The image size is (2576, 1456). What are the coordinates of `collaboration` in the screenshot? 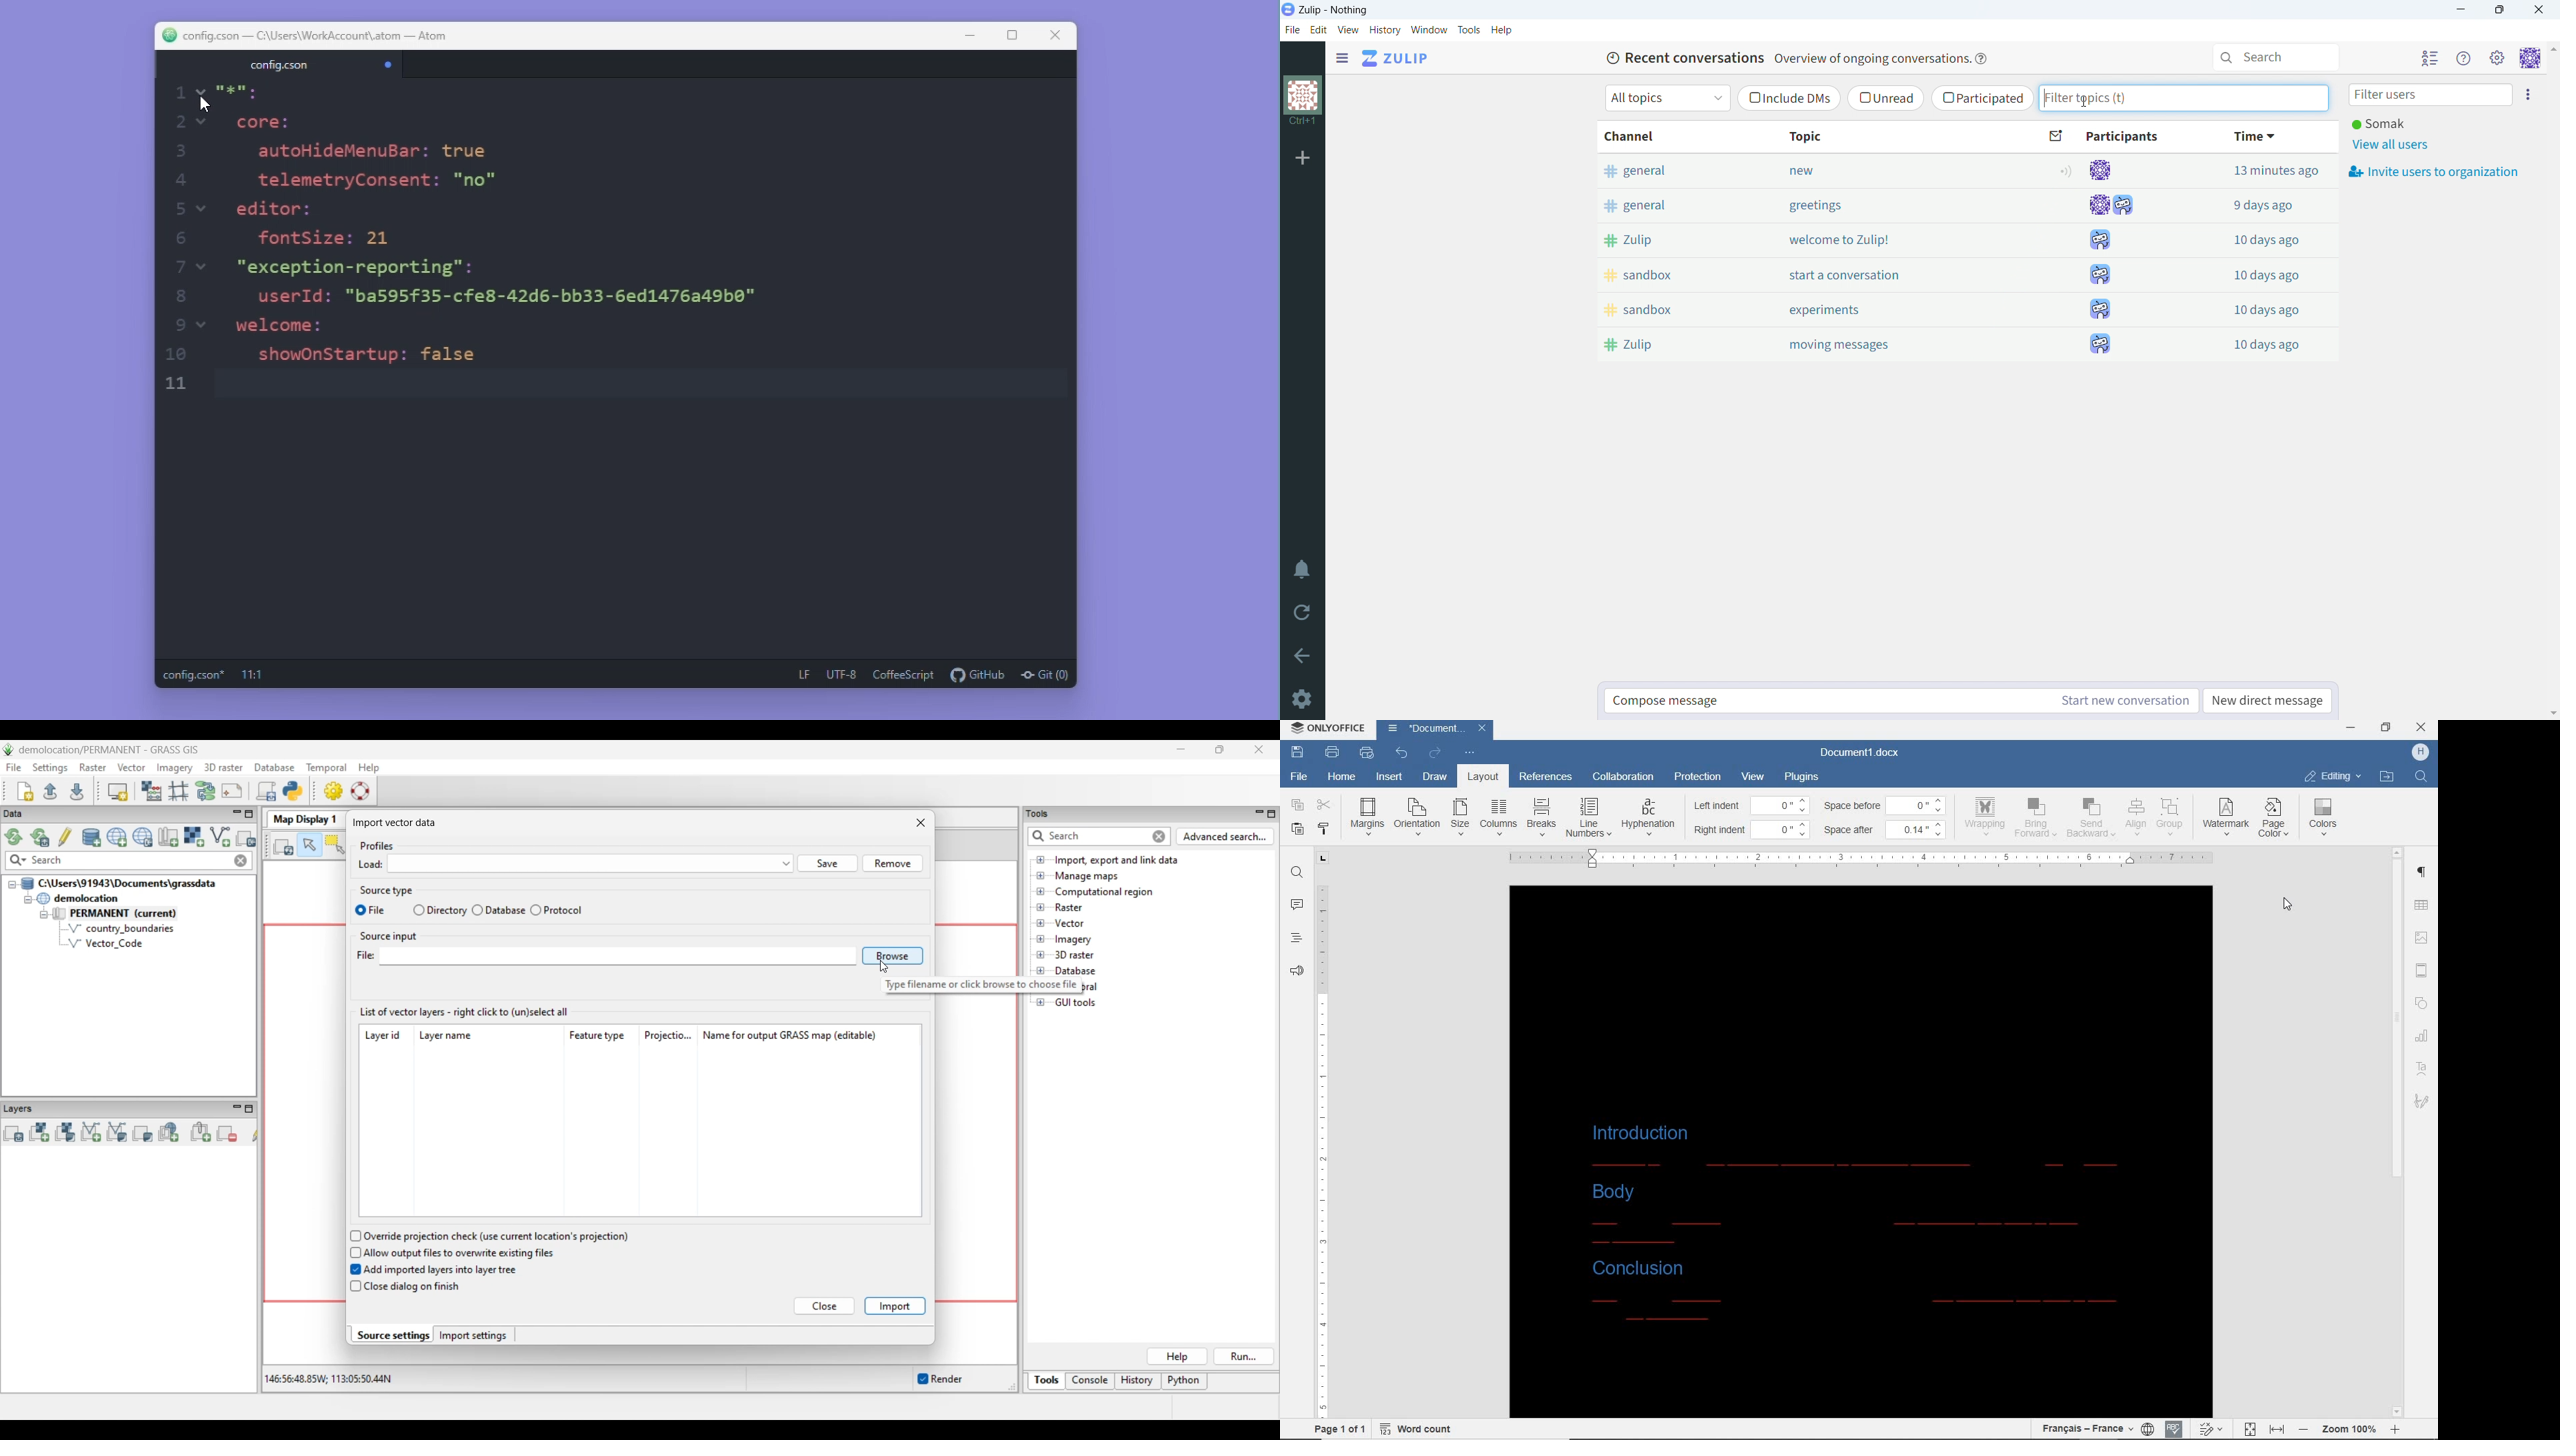 It's located at (1624, 778).